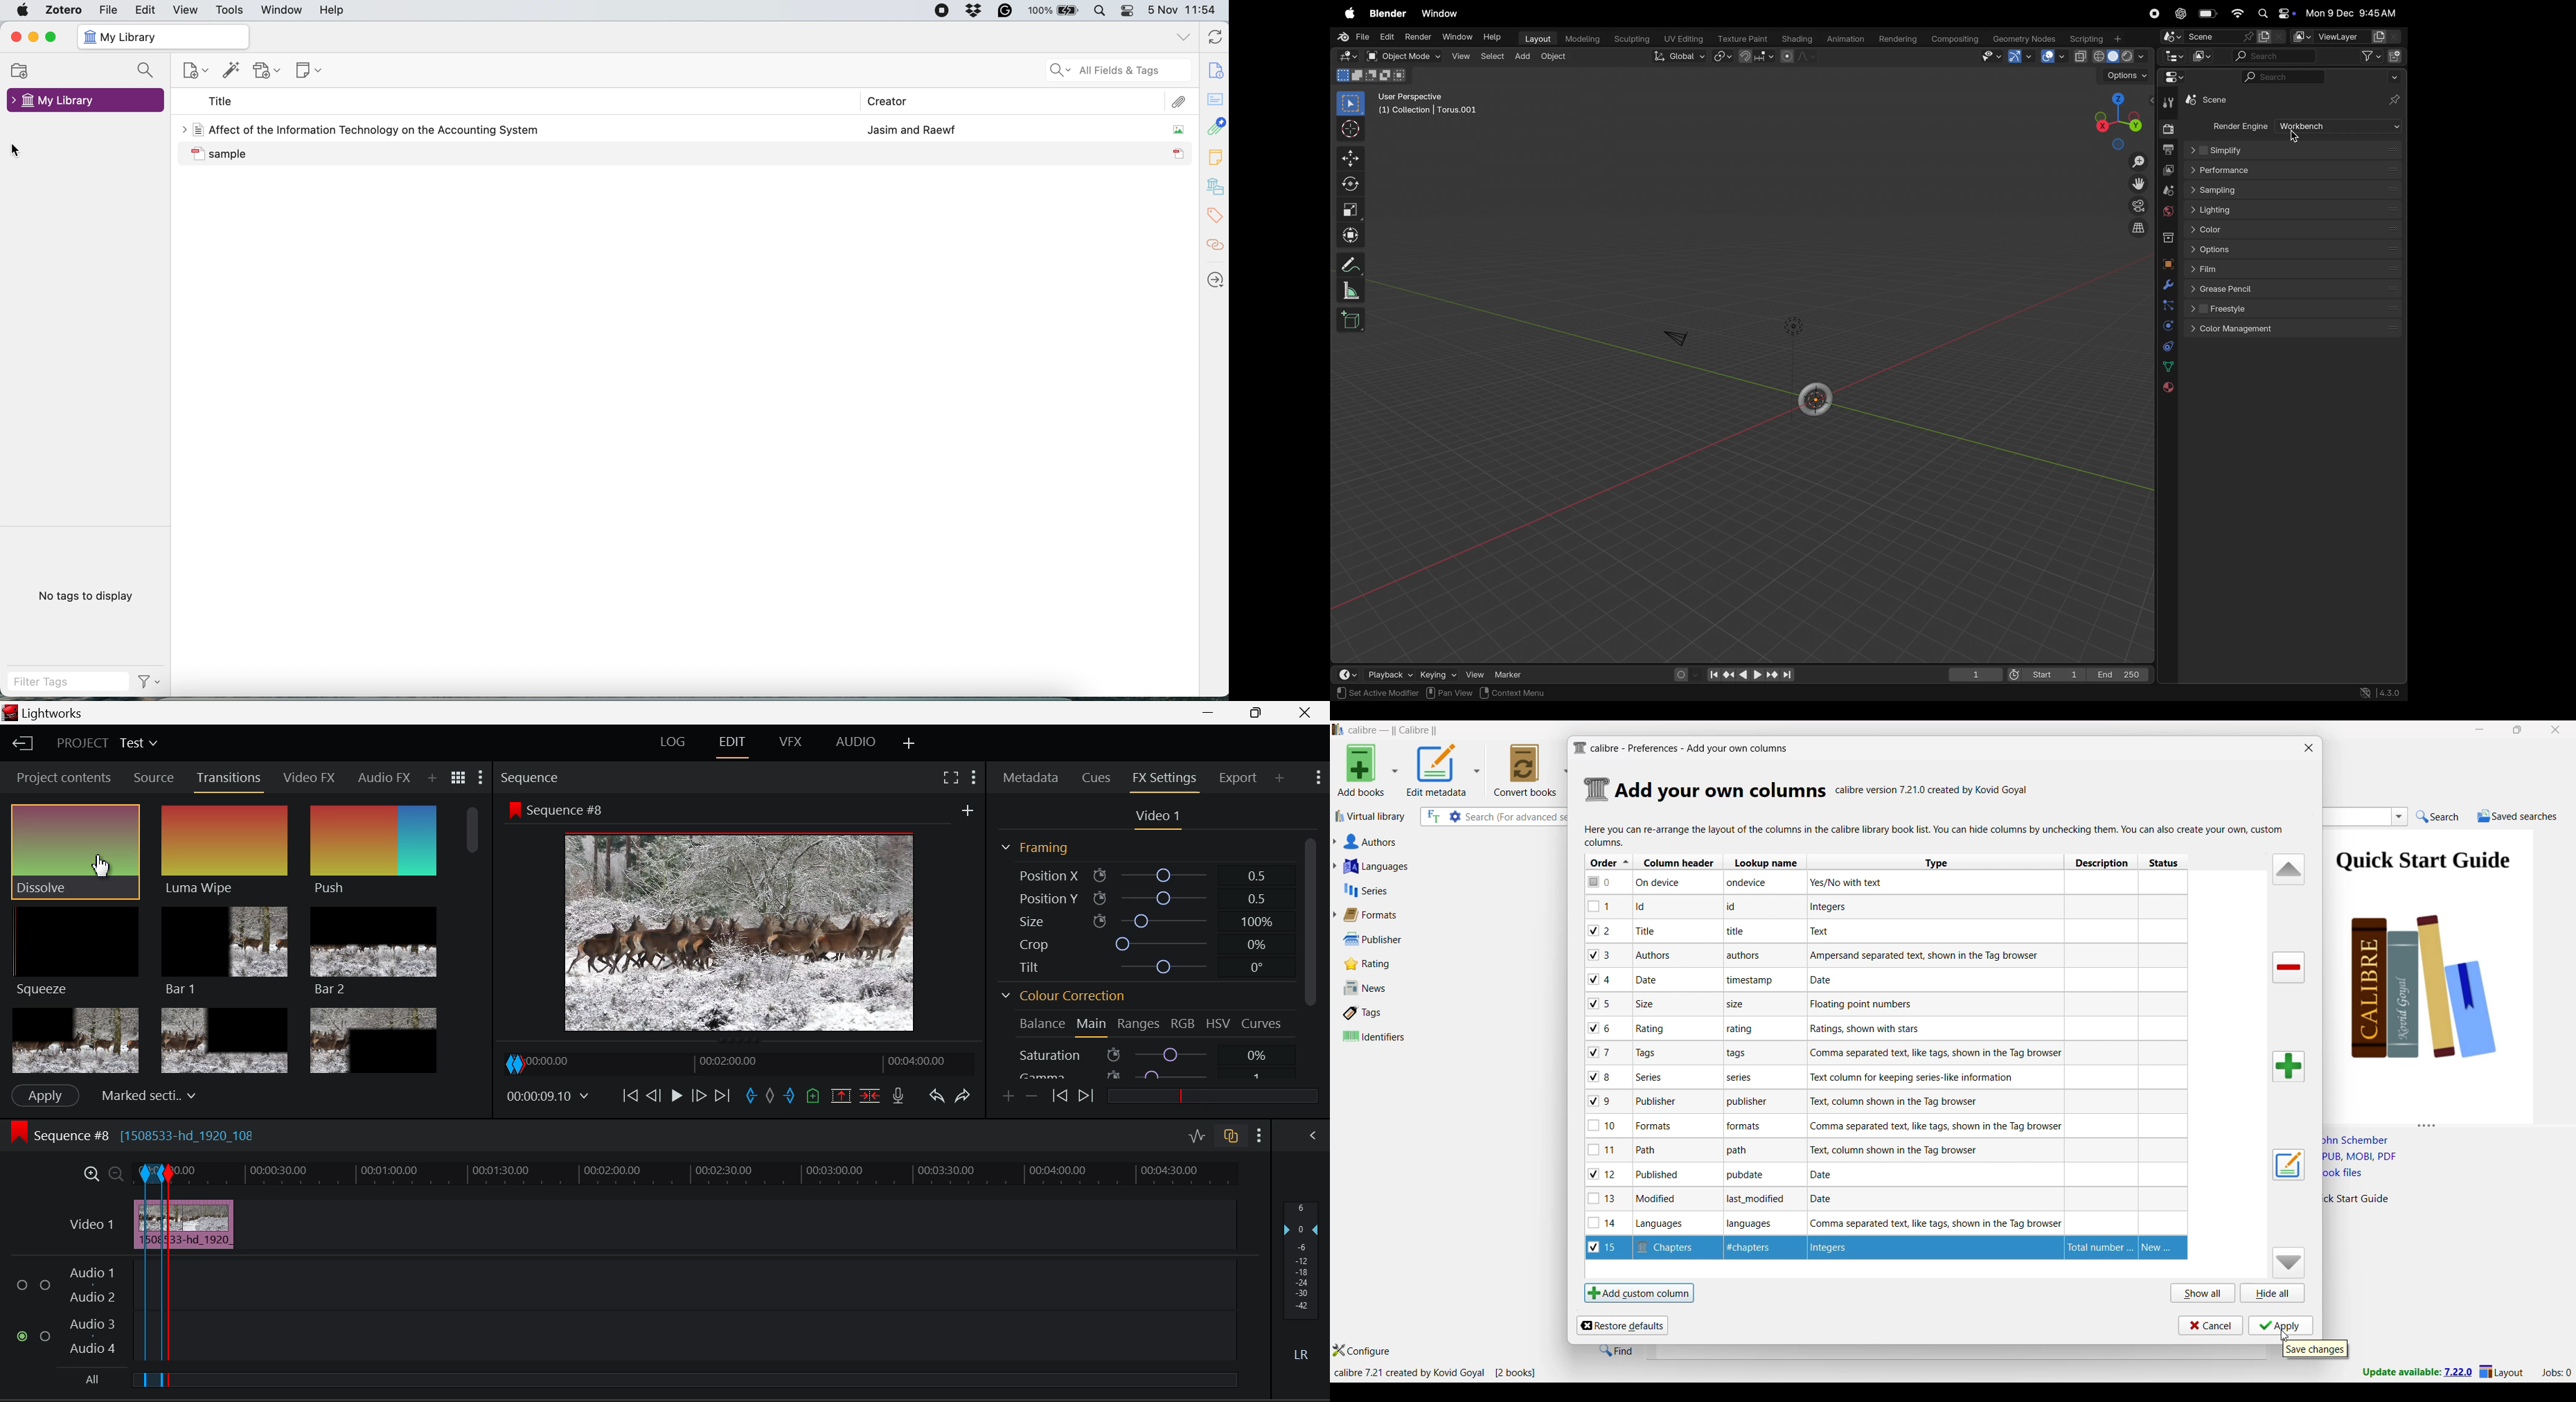 The width and height of the screenshot is (2576, 1428). Describe the element at coordinates (1600, 930) in the screenshot. I see `checkbox - 2` at that location.